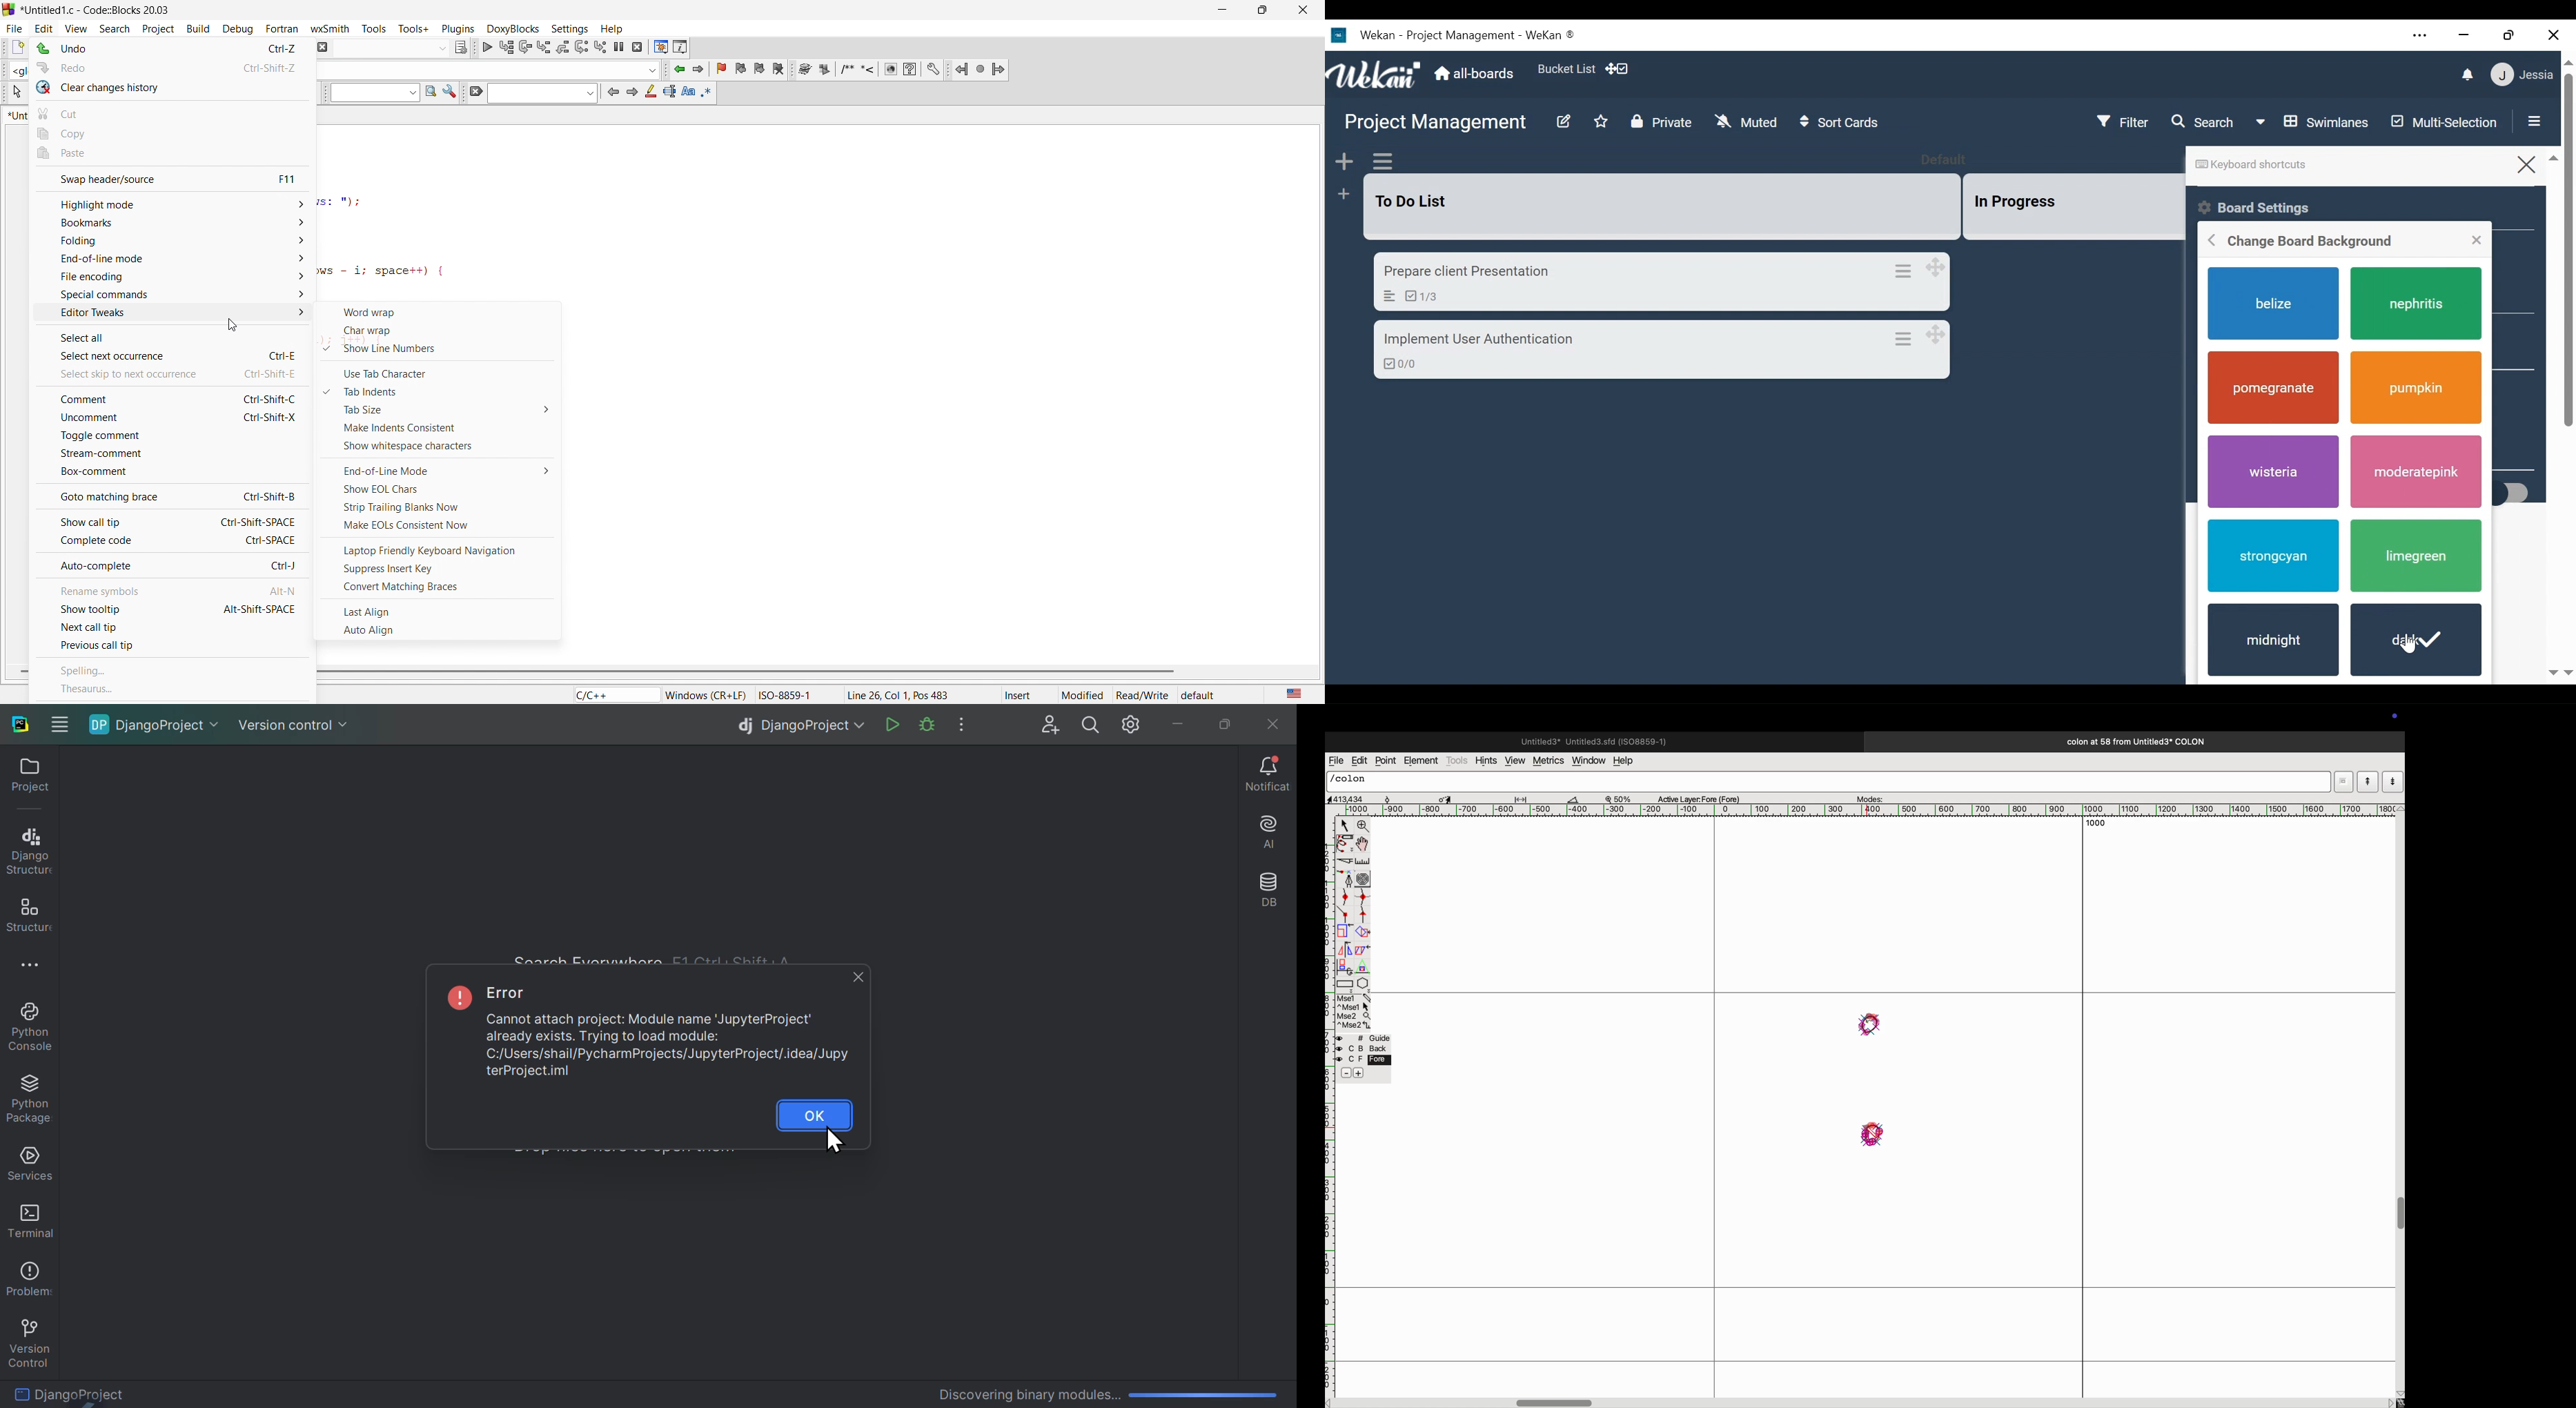 This screenshot has height=1428, width=2576. Describe the element at coordinates (2448, 122) in the screenshot. I see `Multi-selection` at that location.